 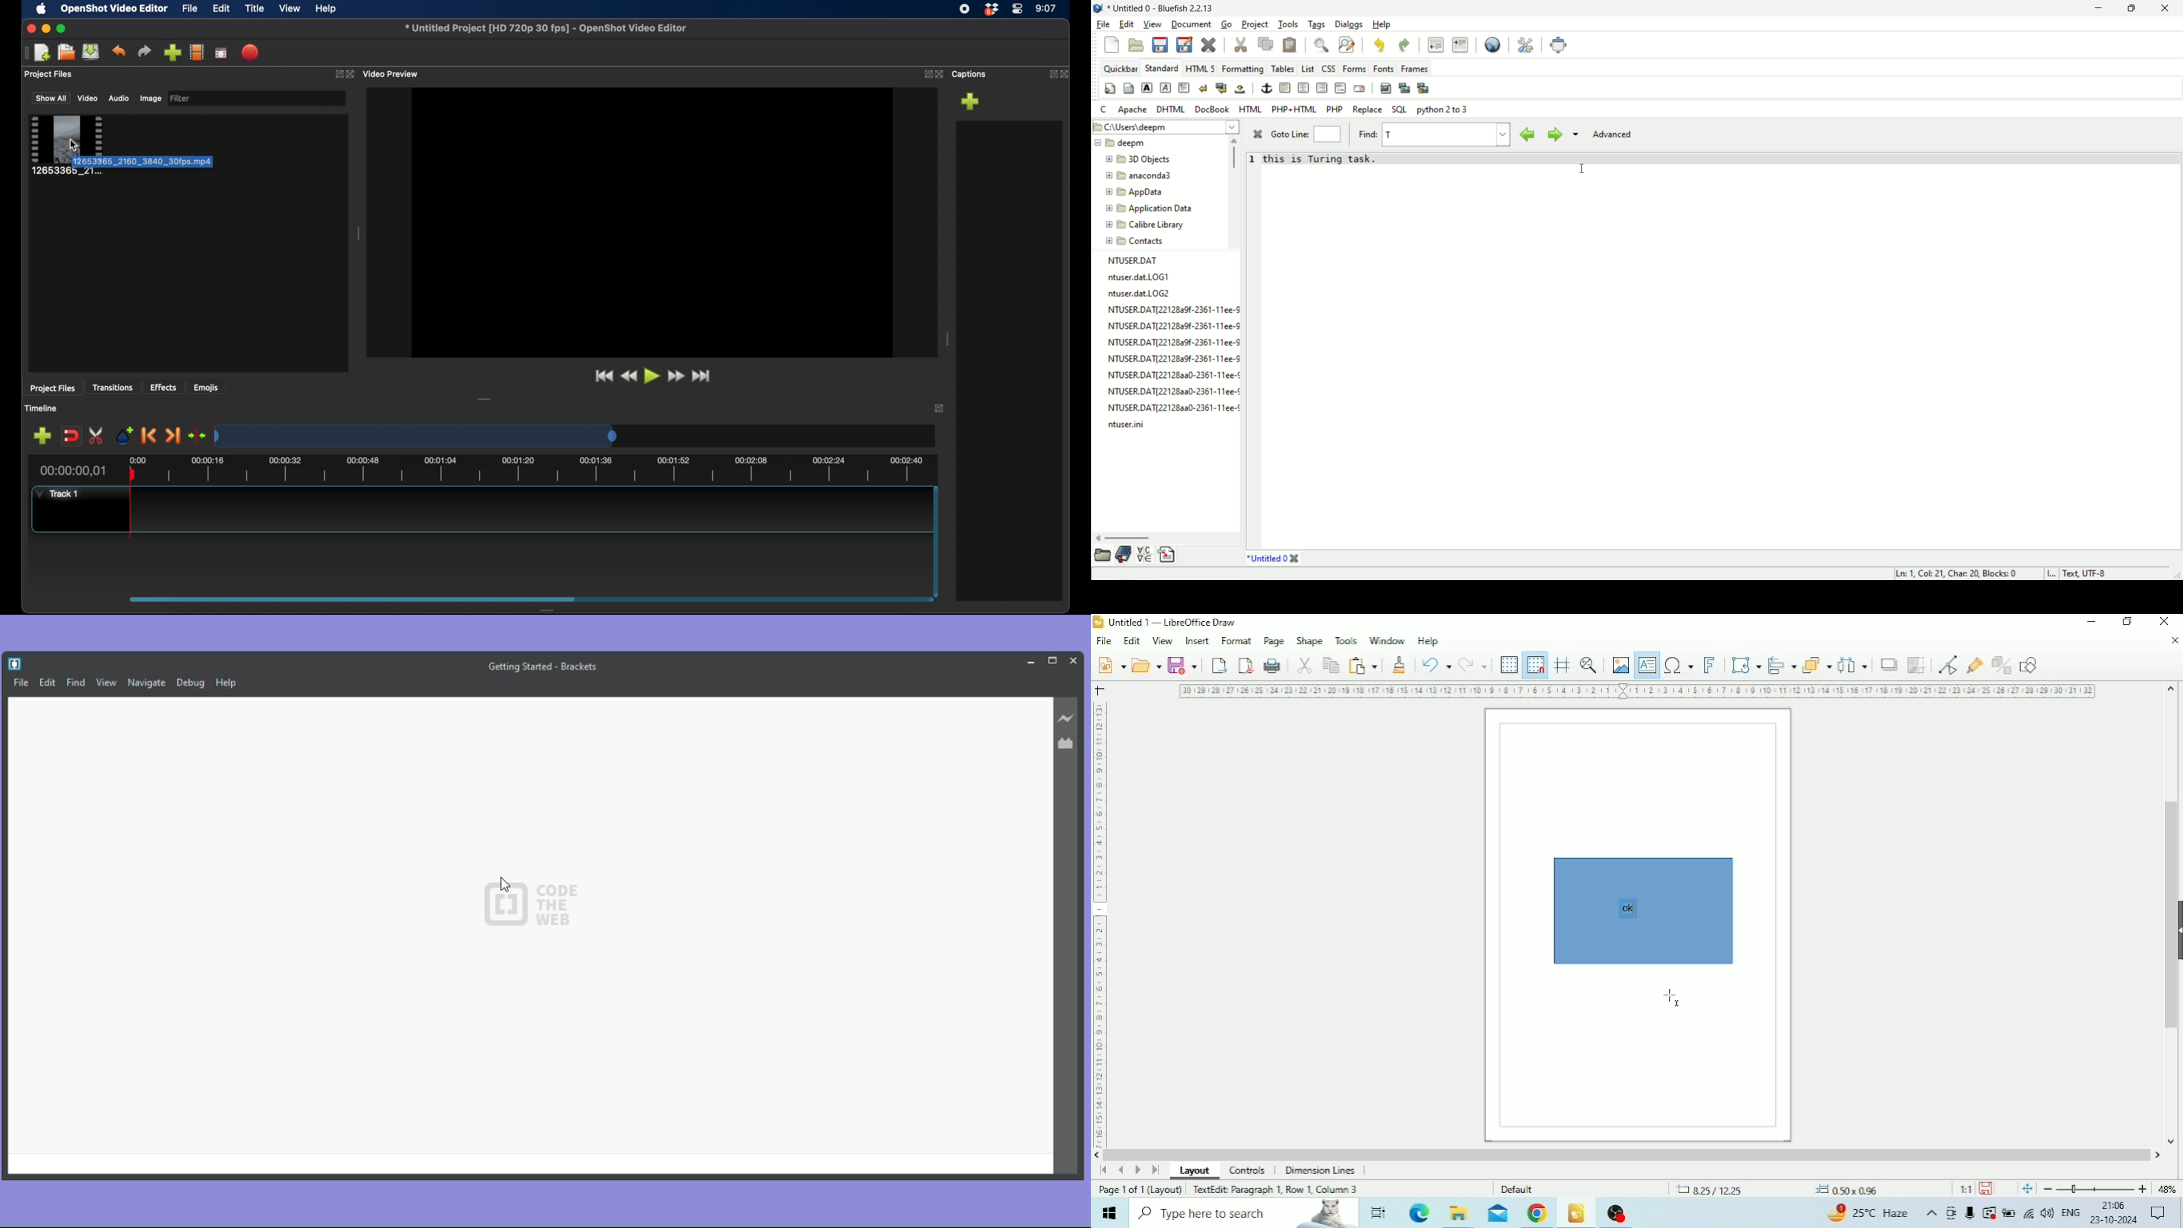 I want to click on Default, so click(x=1519, y=1188).